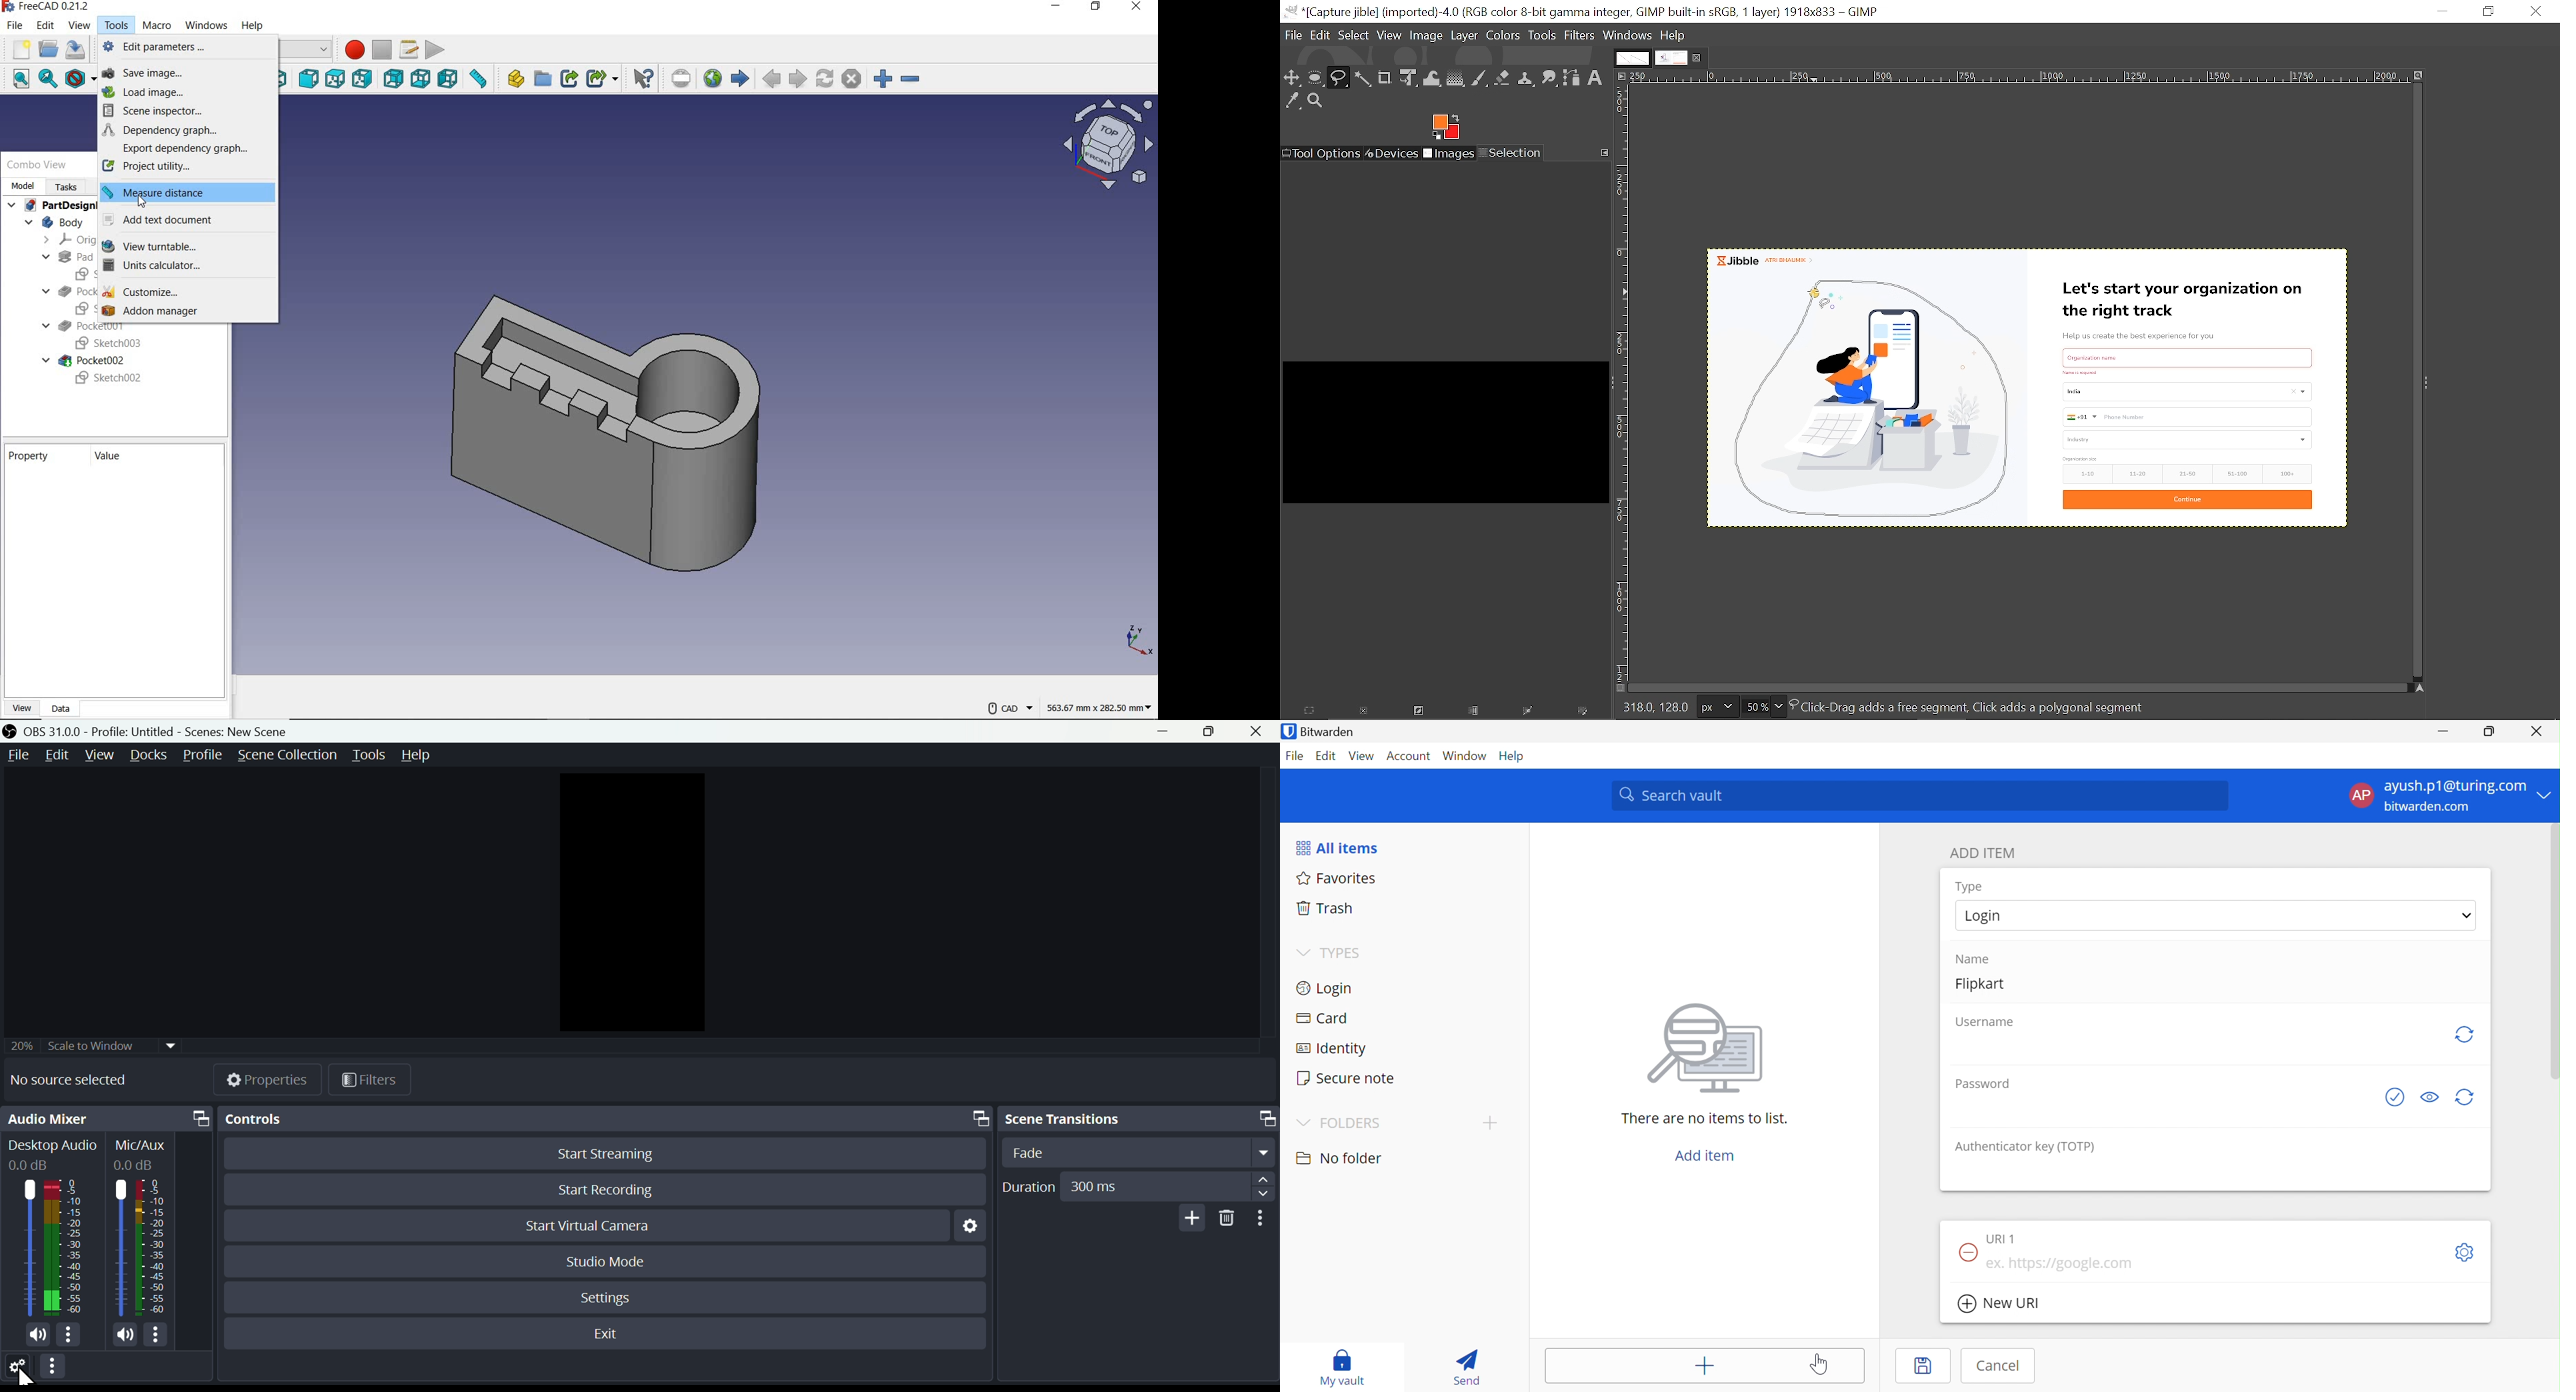 This screenshot has width=2576, height=1400. I want to click on switch between workbenches, so click(308, 50).